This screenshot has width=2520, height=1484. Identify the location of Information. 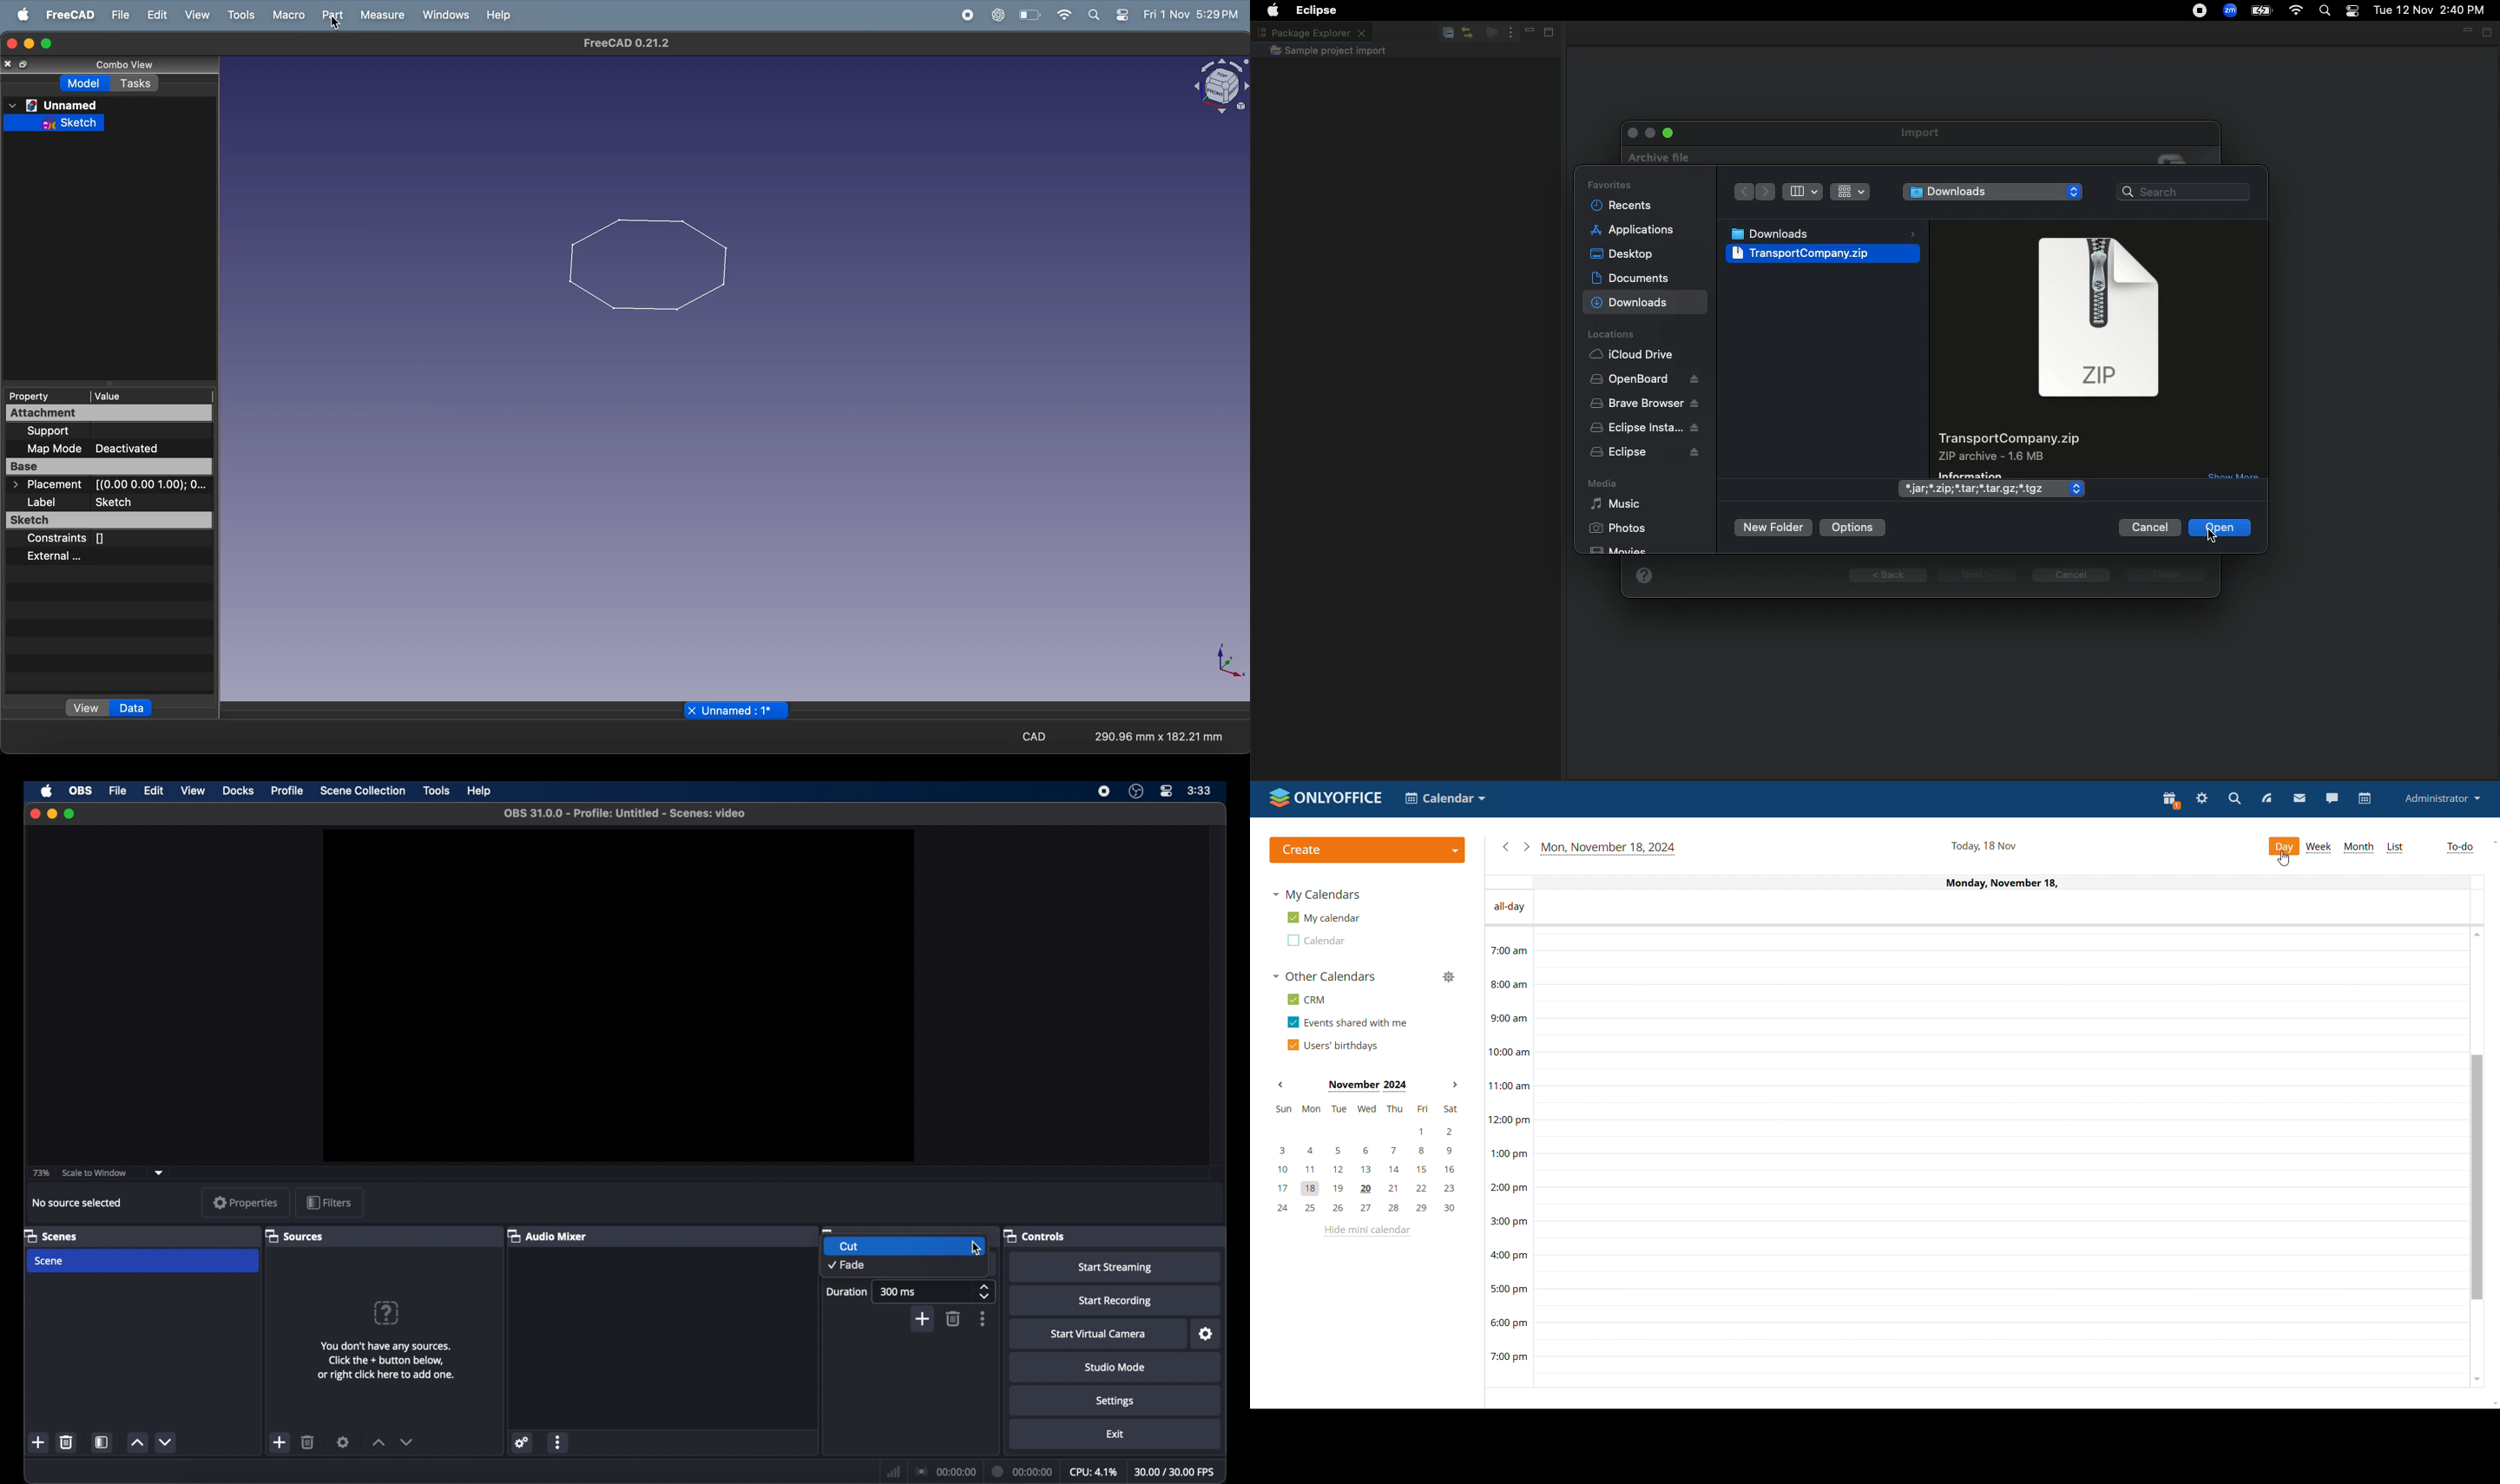
(1989, 472).